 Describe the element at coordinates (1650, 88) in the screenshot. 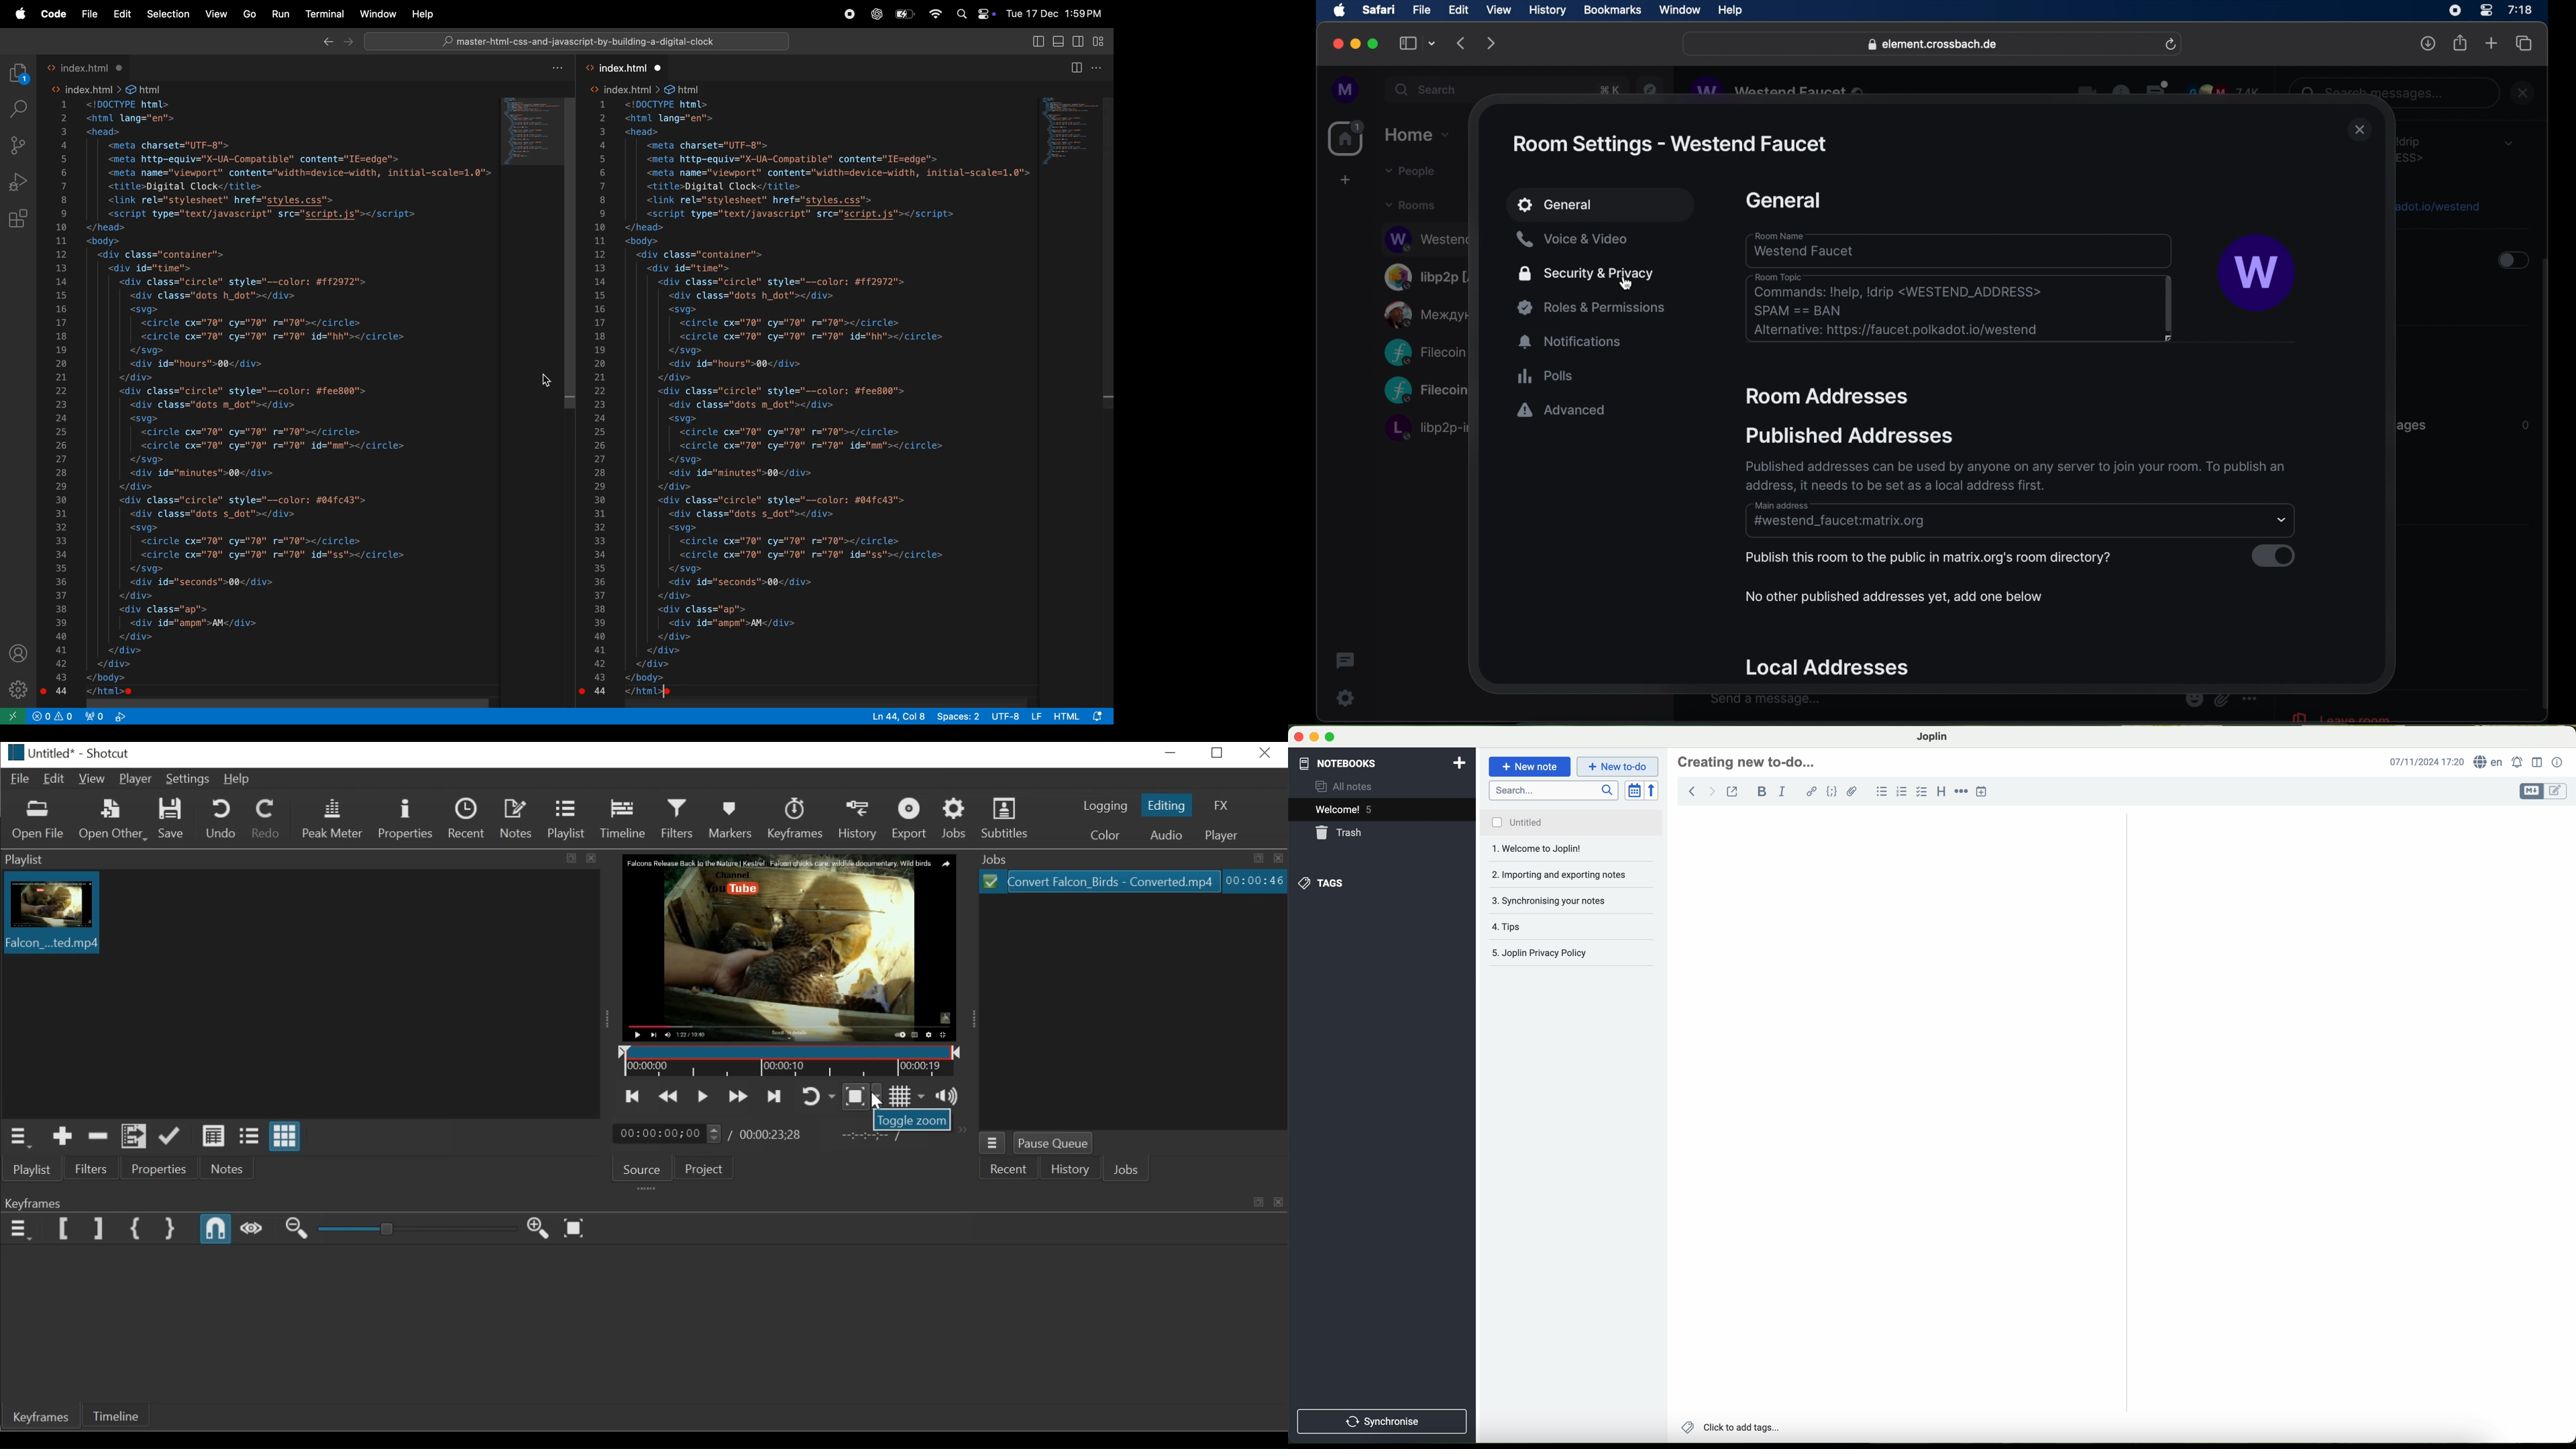

I see `navigation` at that location.